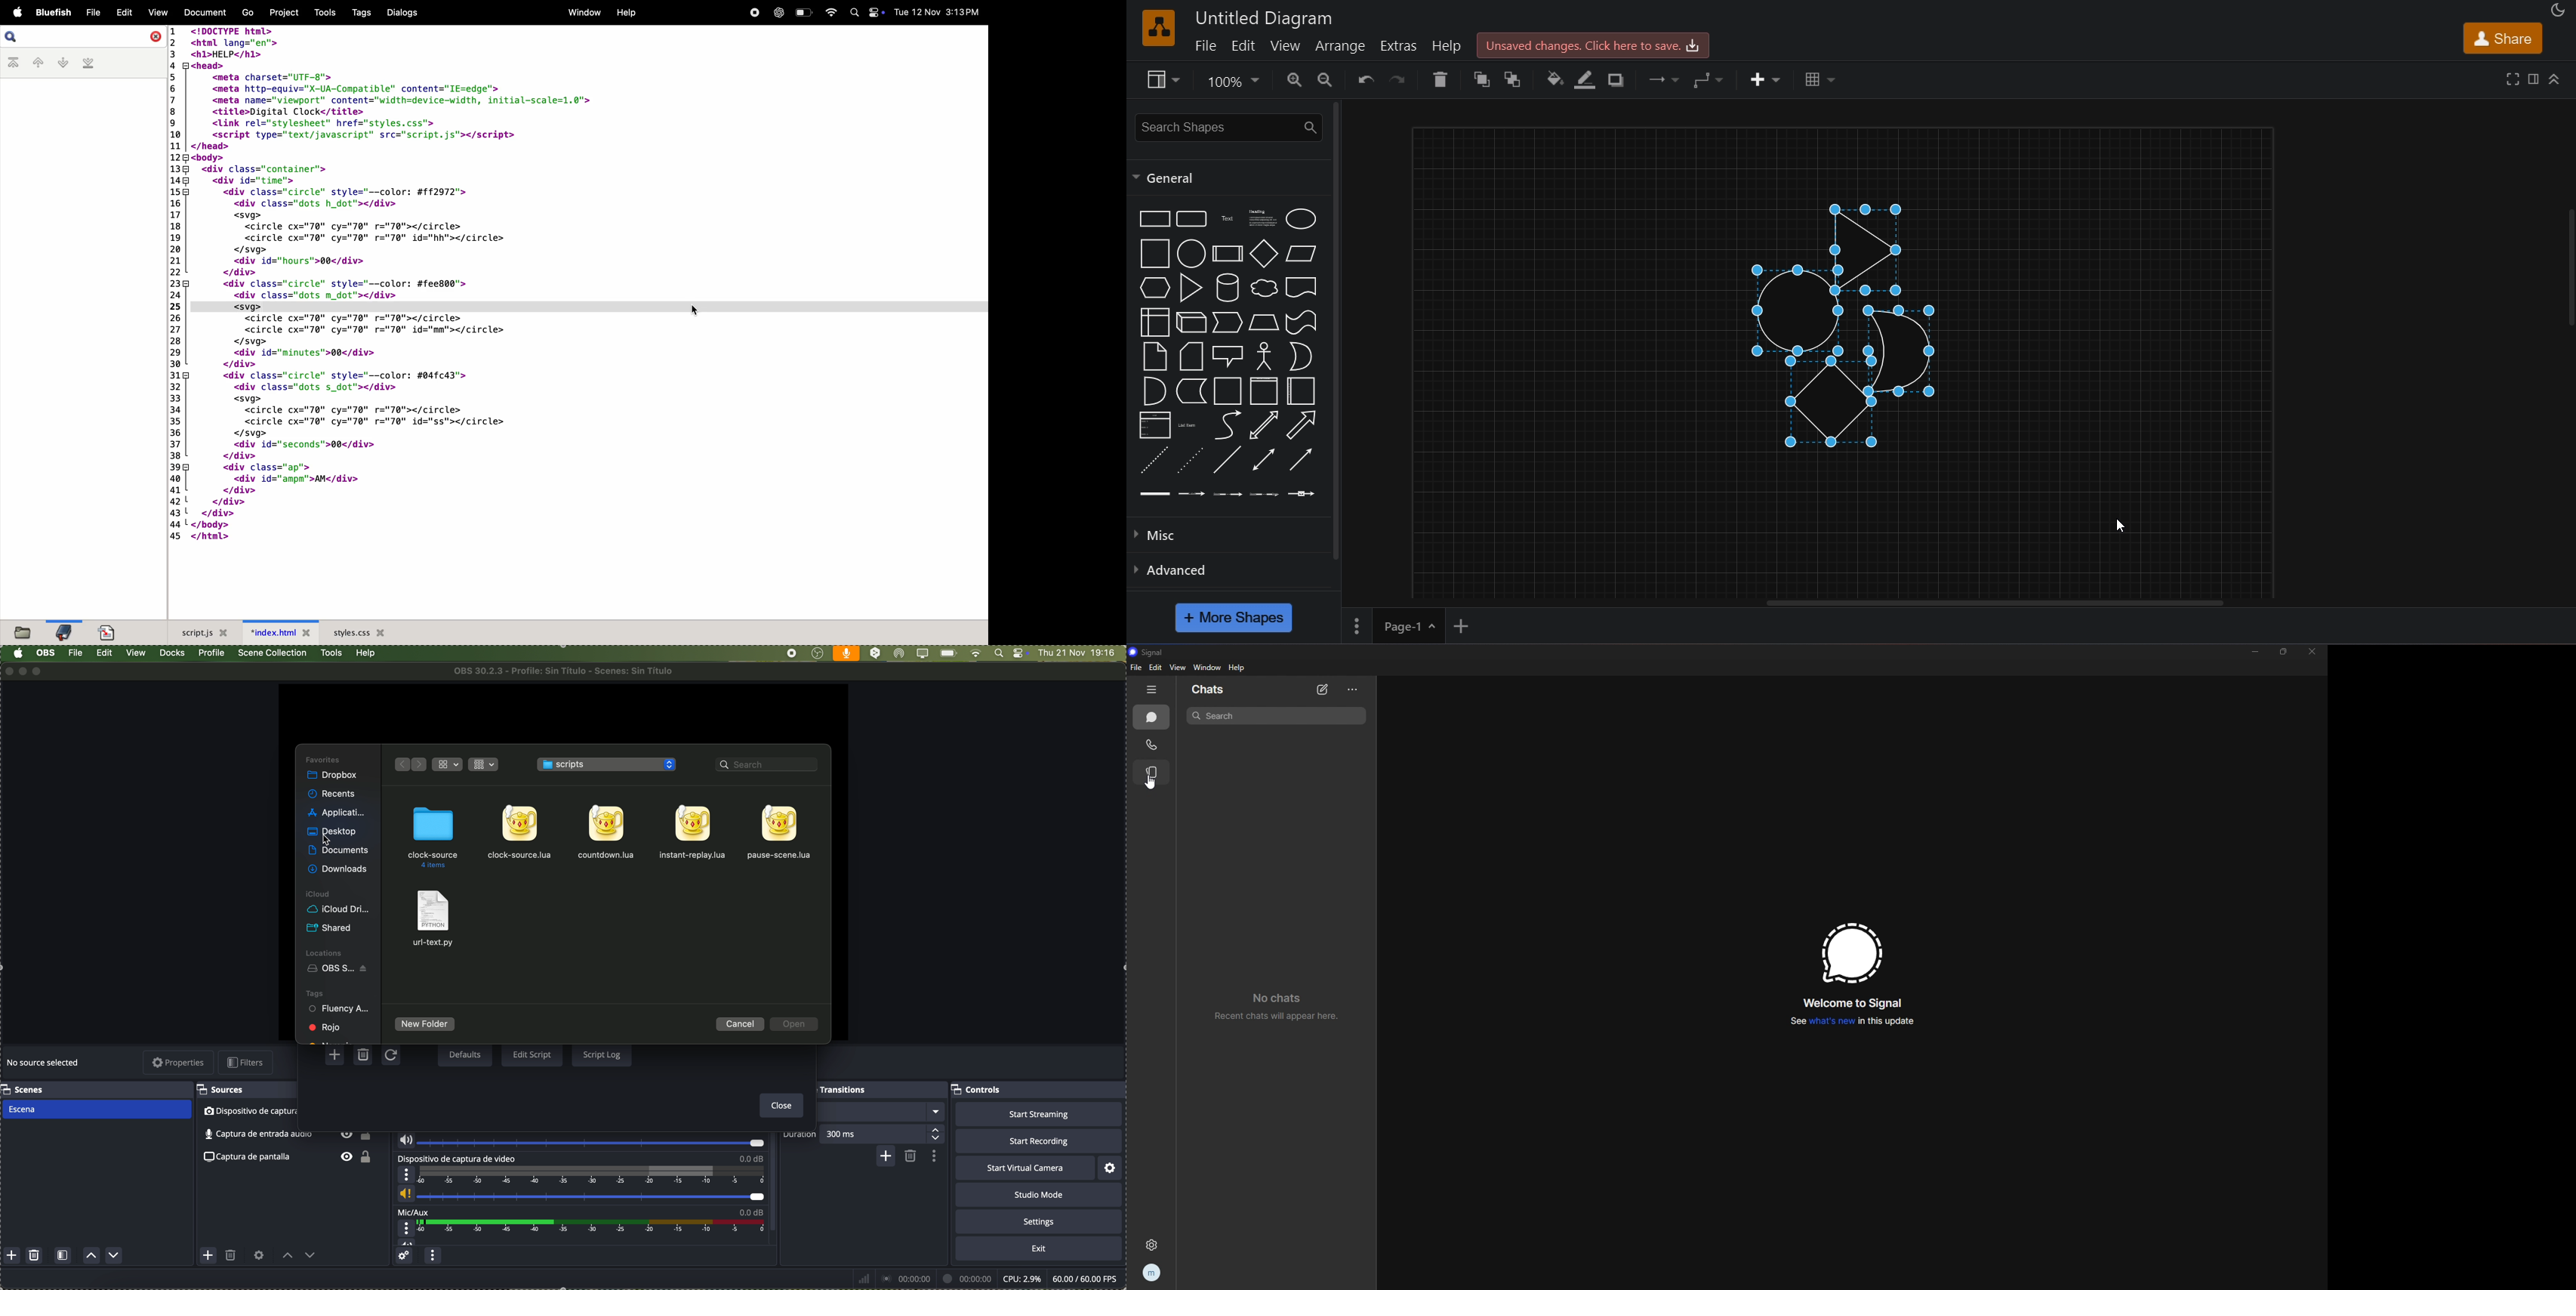 This screenshot has width=2576, height=1316. What do you see at coordinates (1852, 324) in the screenshot?
I see `shapes are arranged horizontally` at bounding box center [1852, 324].